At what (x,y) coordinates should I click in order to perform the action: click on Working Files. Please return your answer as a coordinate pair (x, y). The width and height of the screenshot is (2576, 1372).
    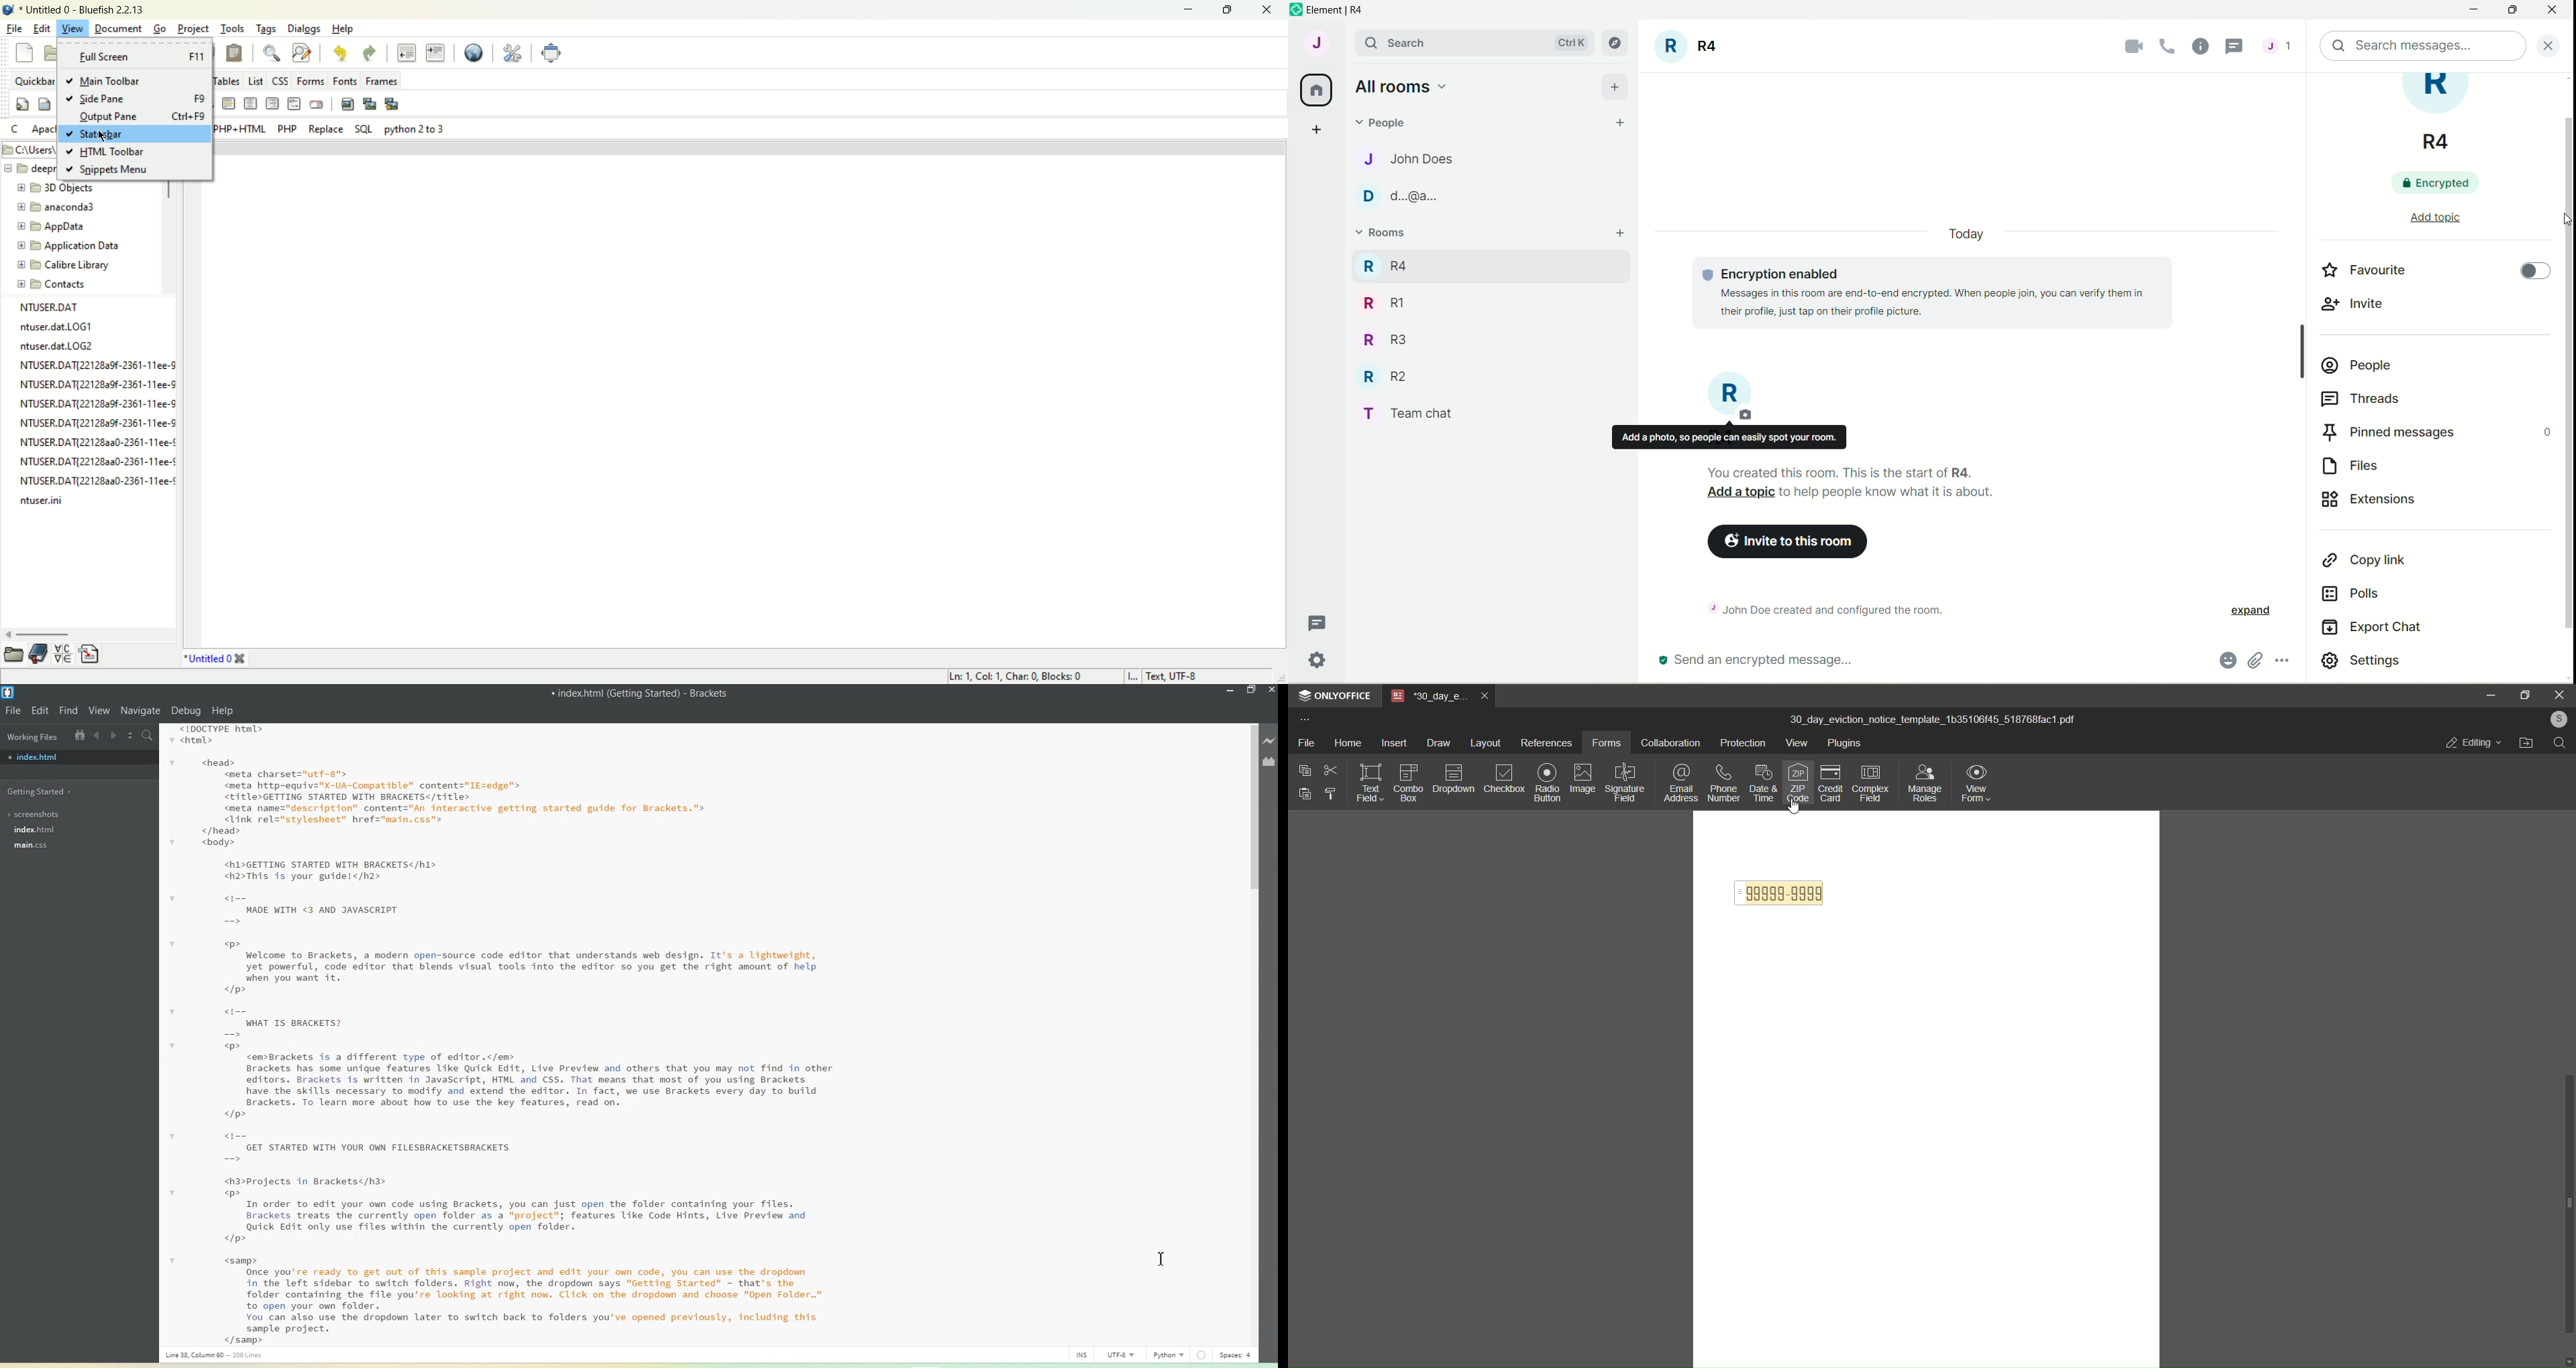
    Looking at the image, I should click on (31, 735).